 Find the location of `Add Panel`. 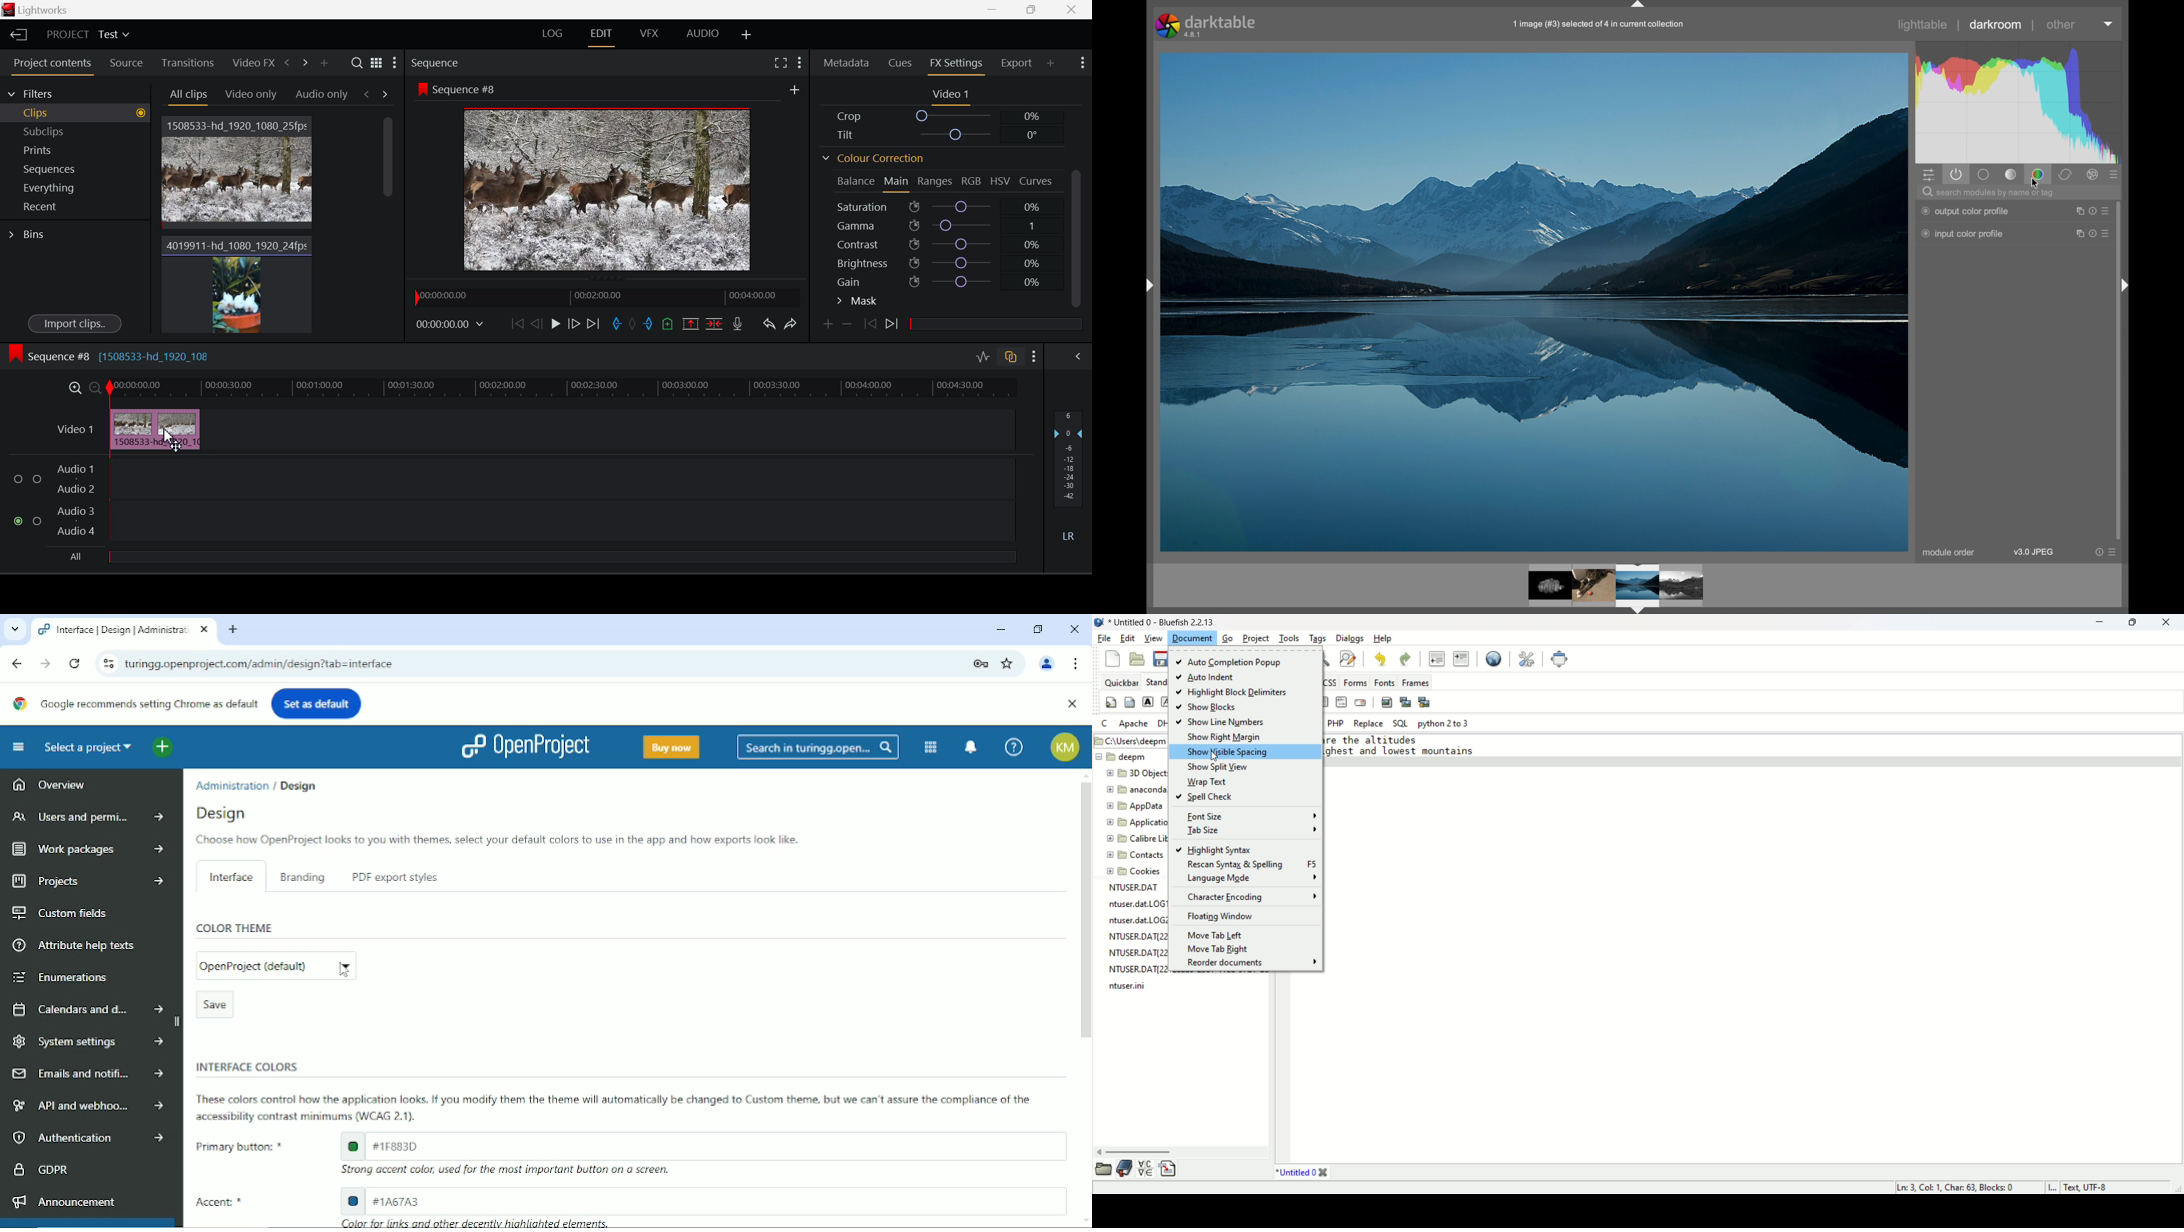

Add Panel is located at coordinates (1052, 64).